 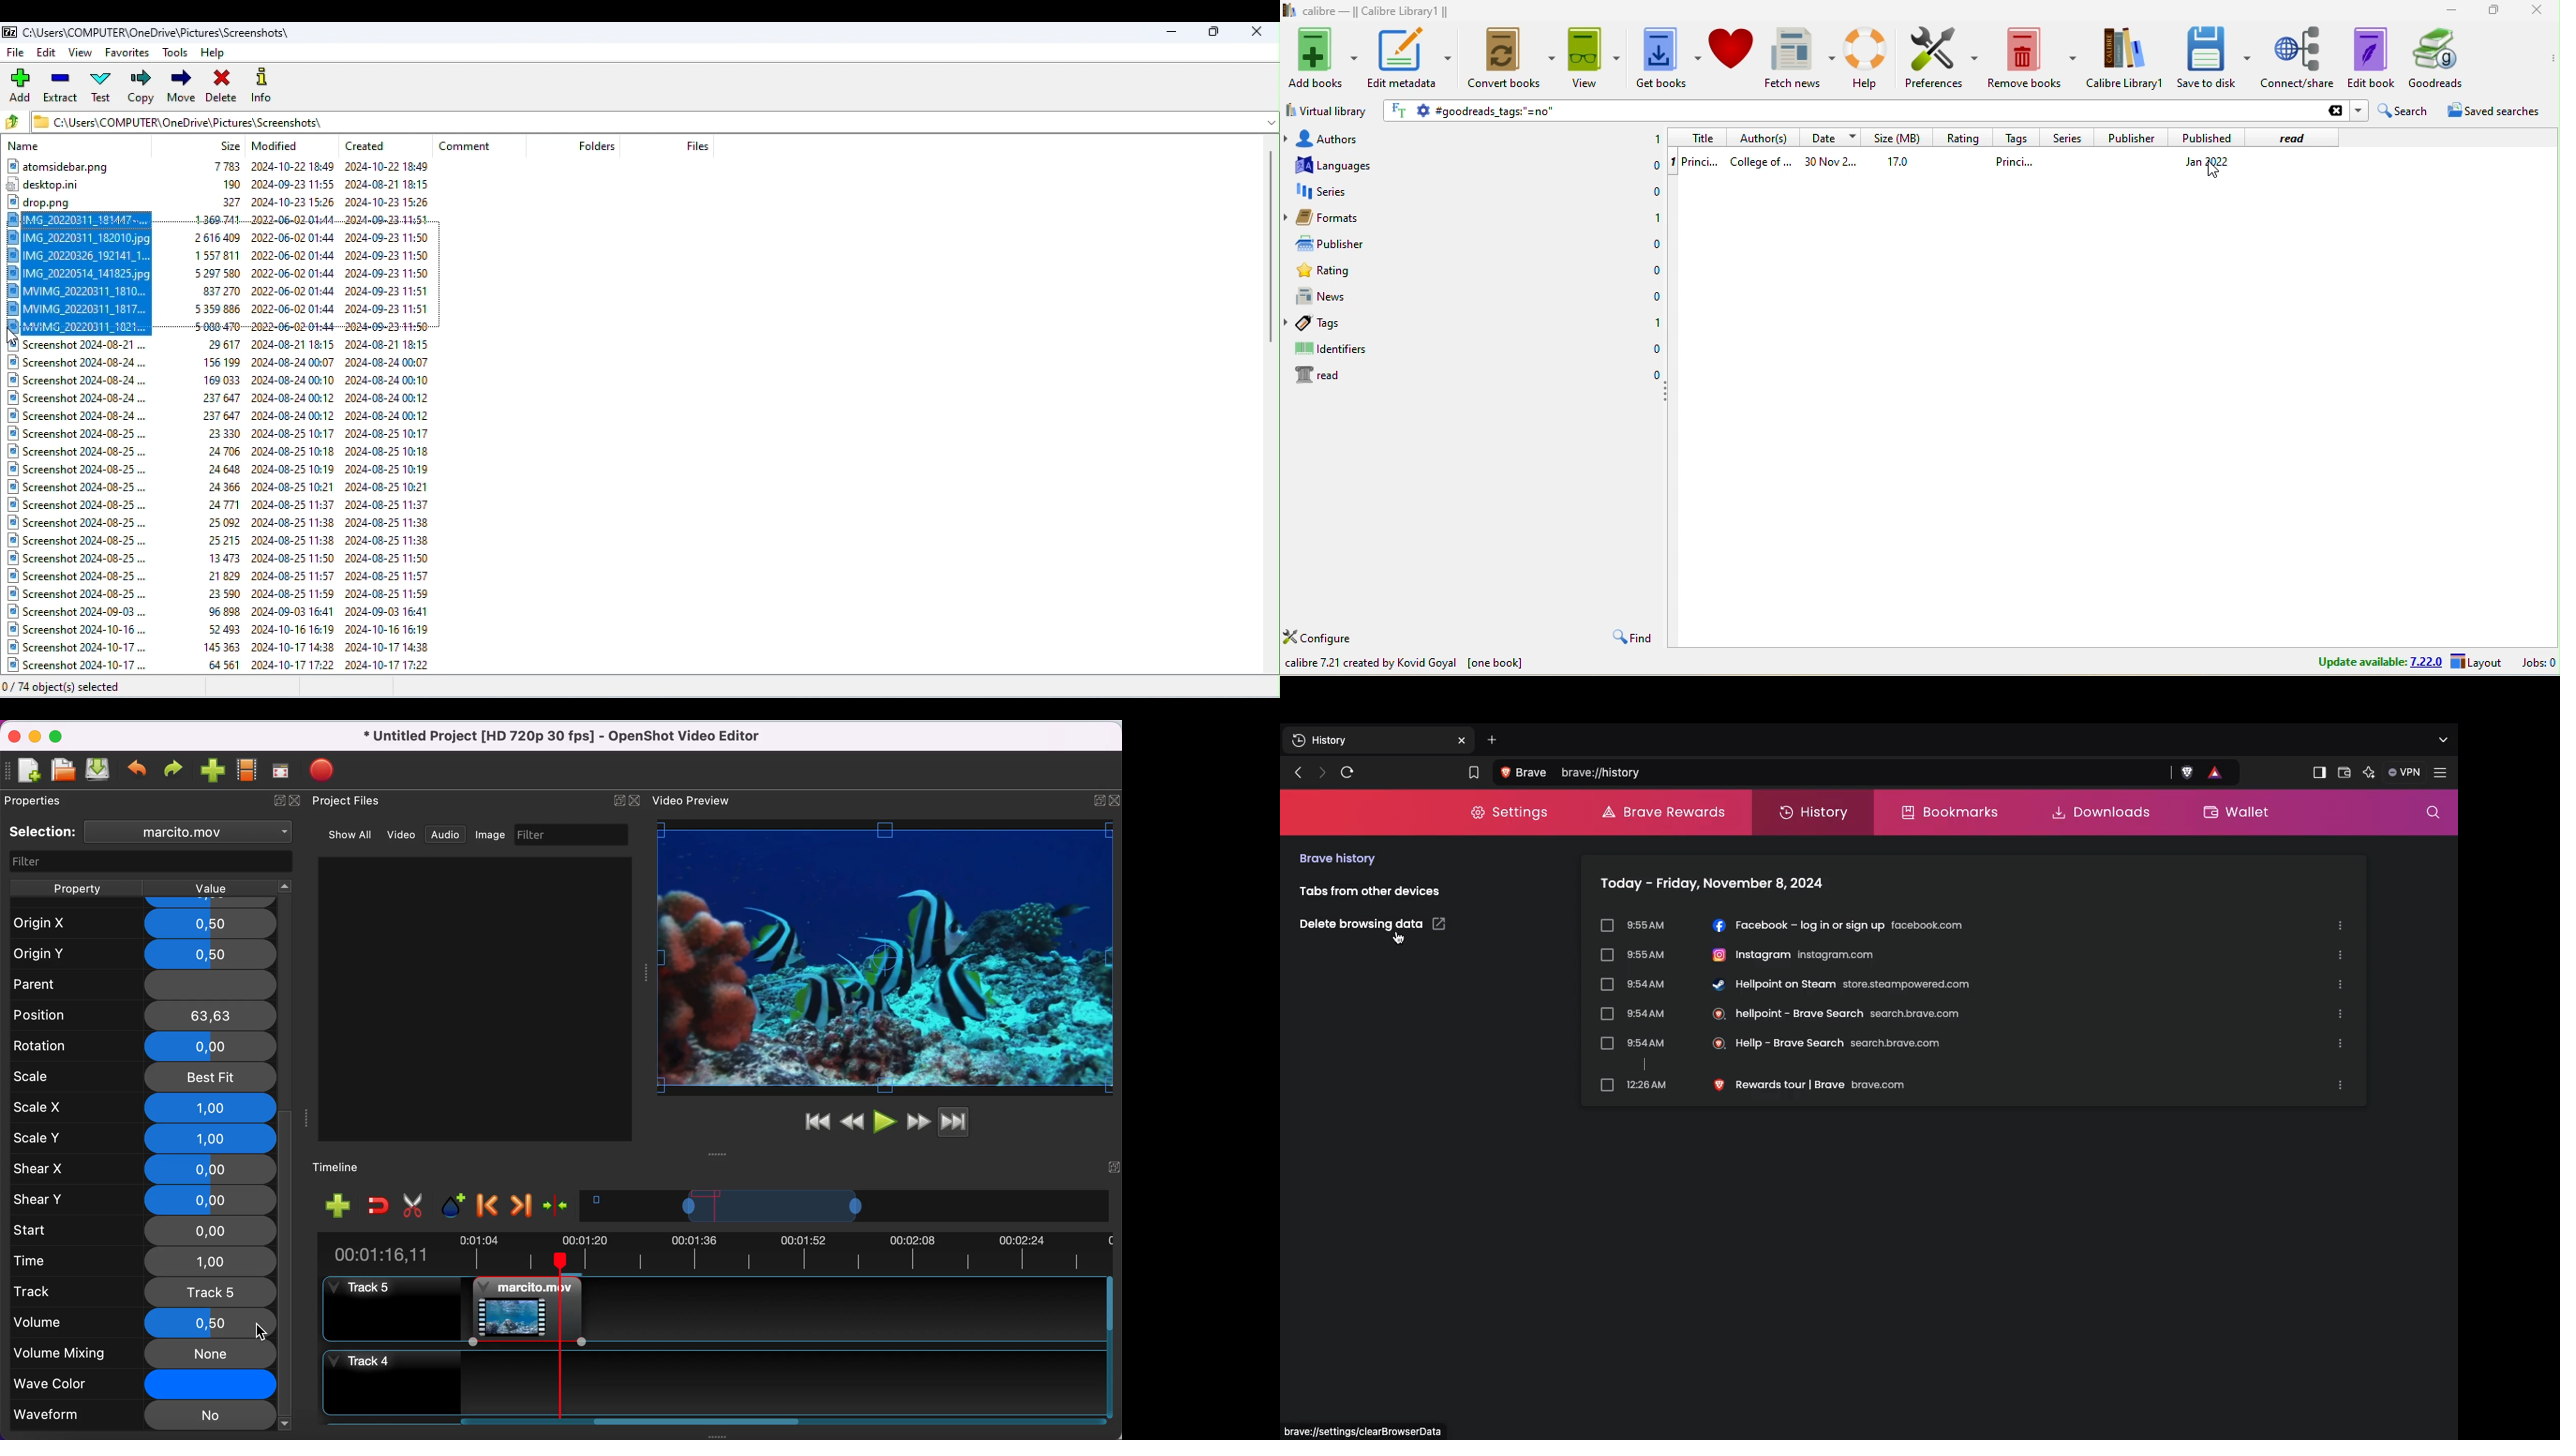 I want to click on Folders, so click(x=599, y=146).